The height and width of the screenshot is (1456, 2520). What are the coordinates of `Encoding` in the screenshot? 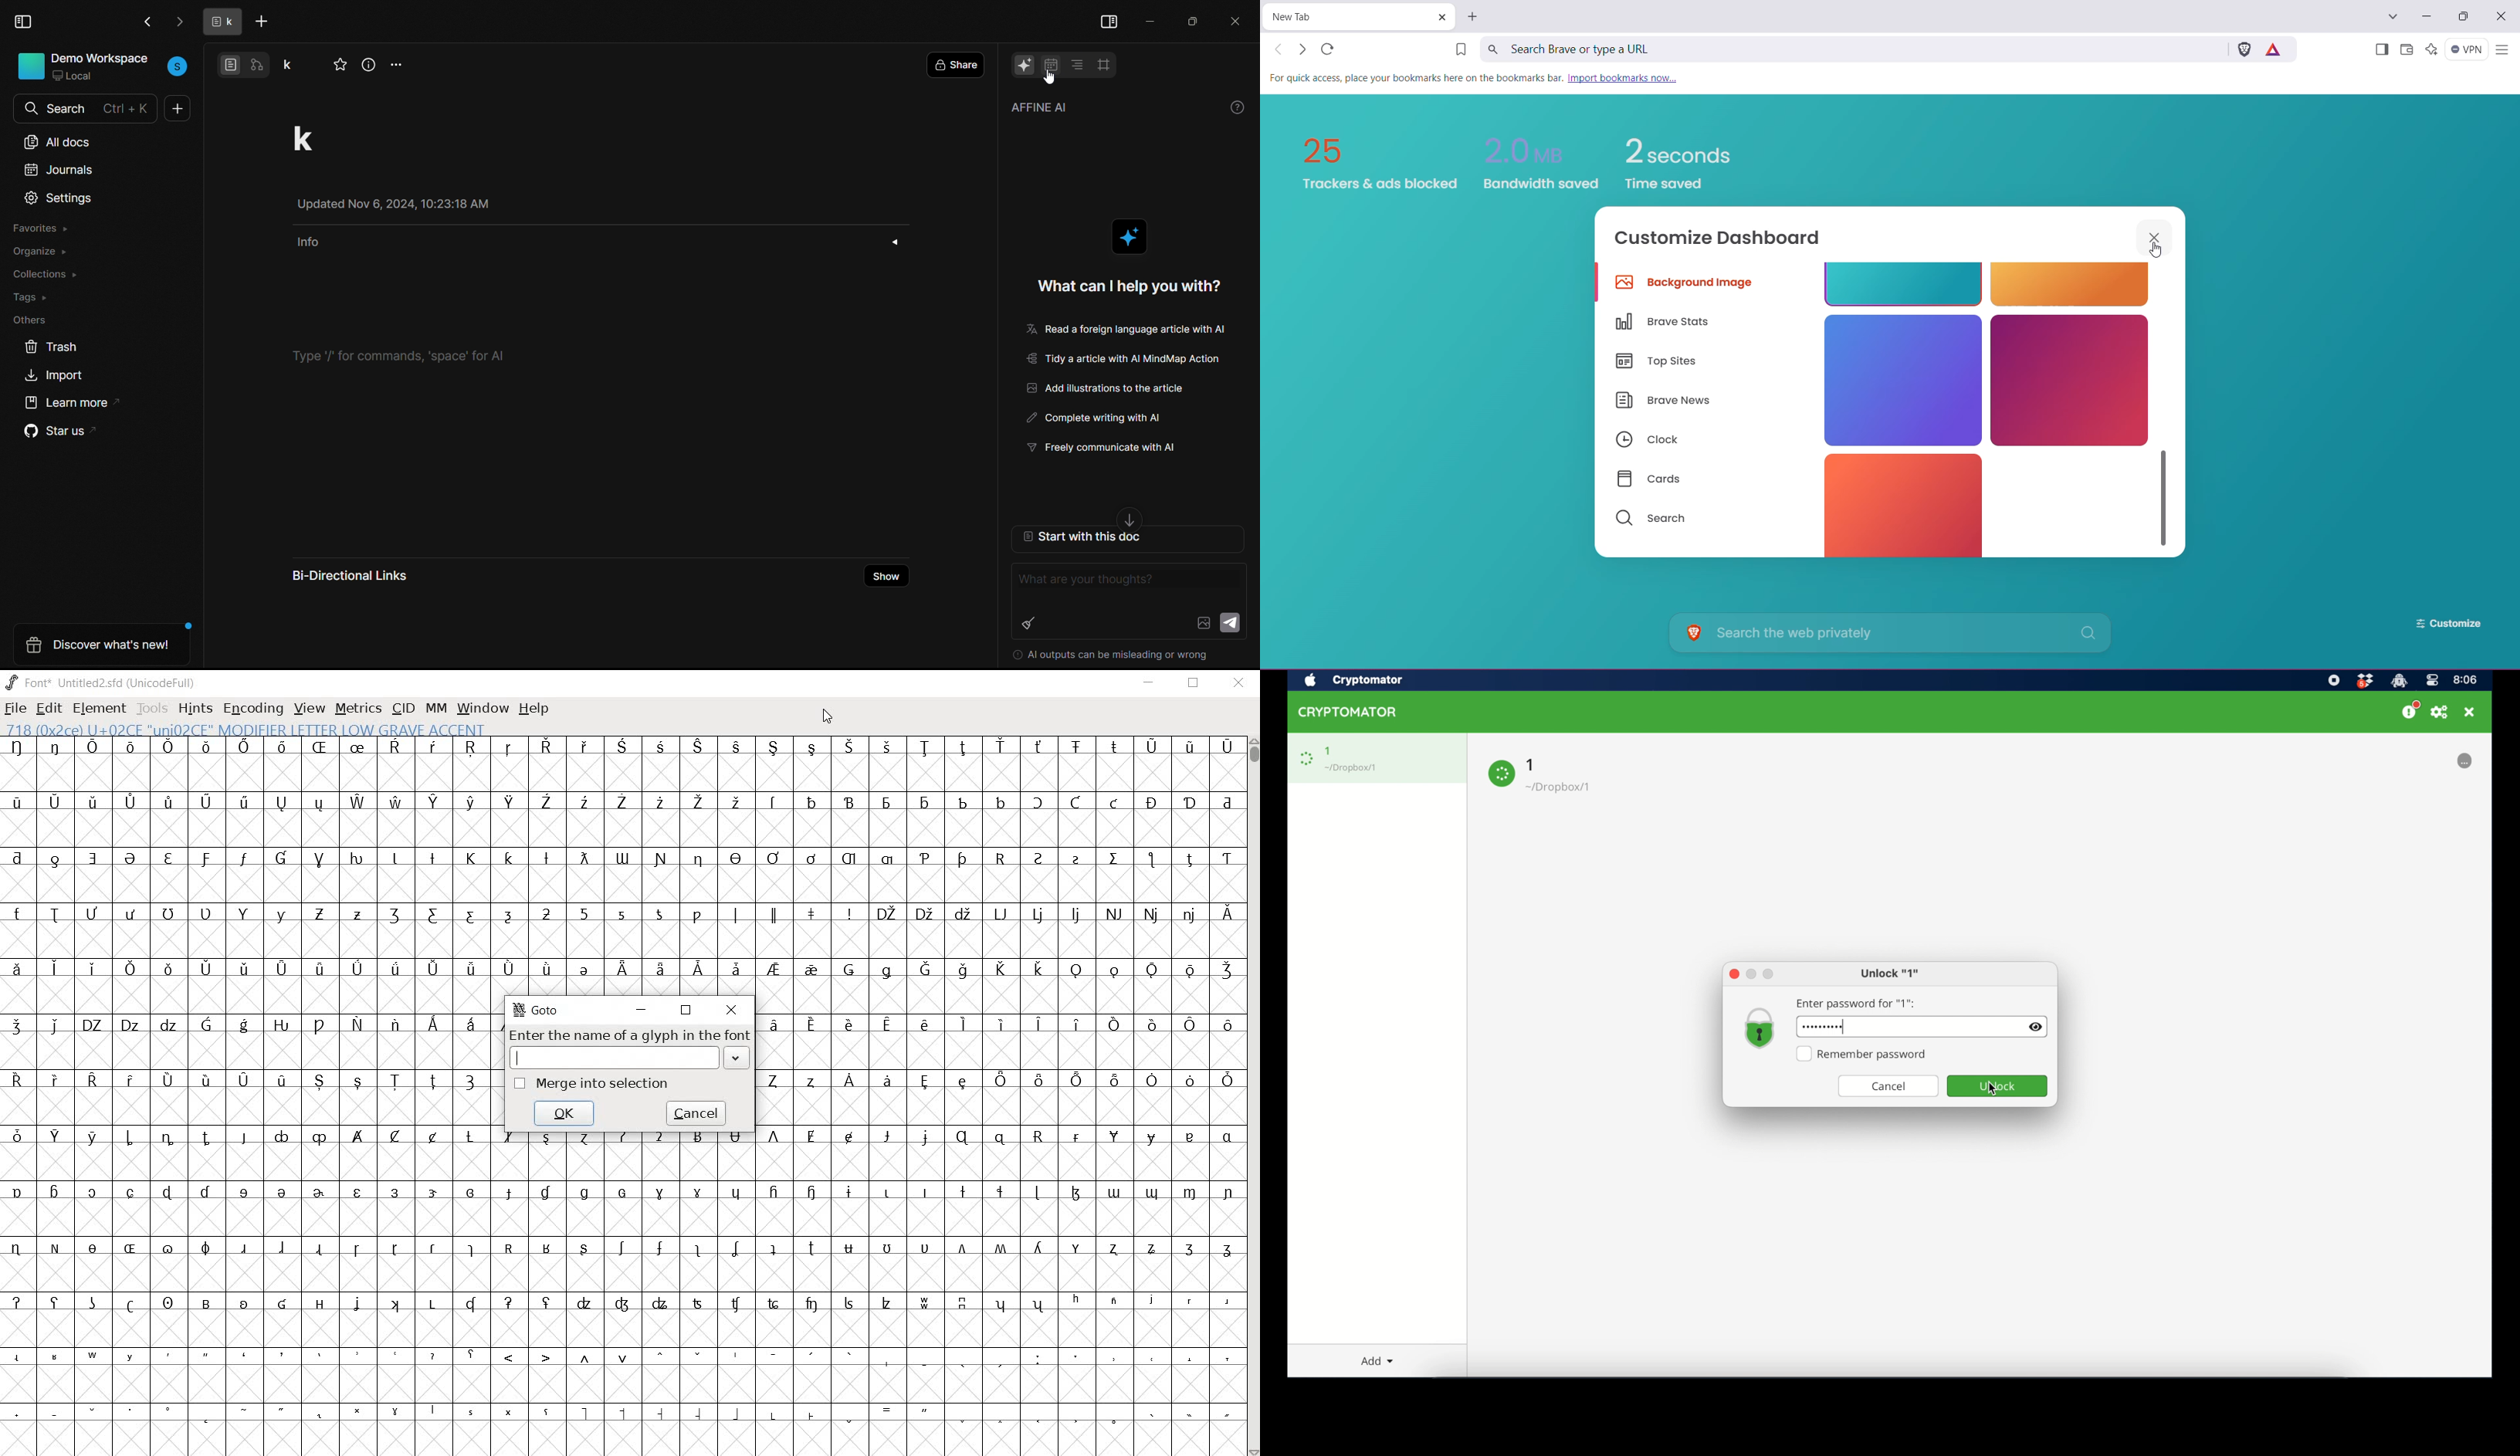 It's located at (252, 709).